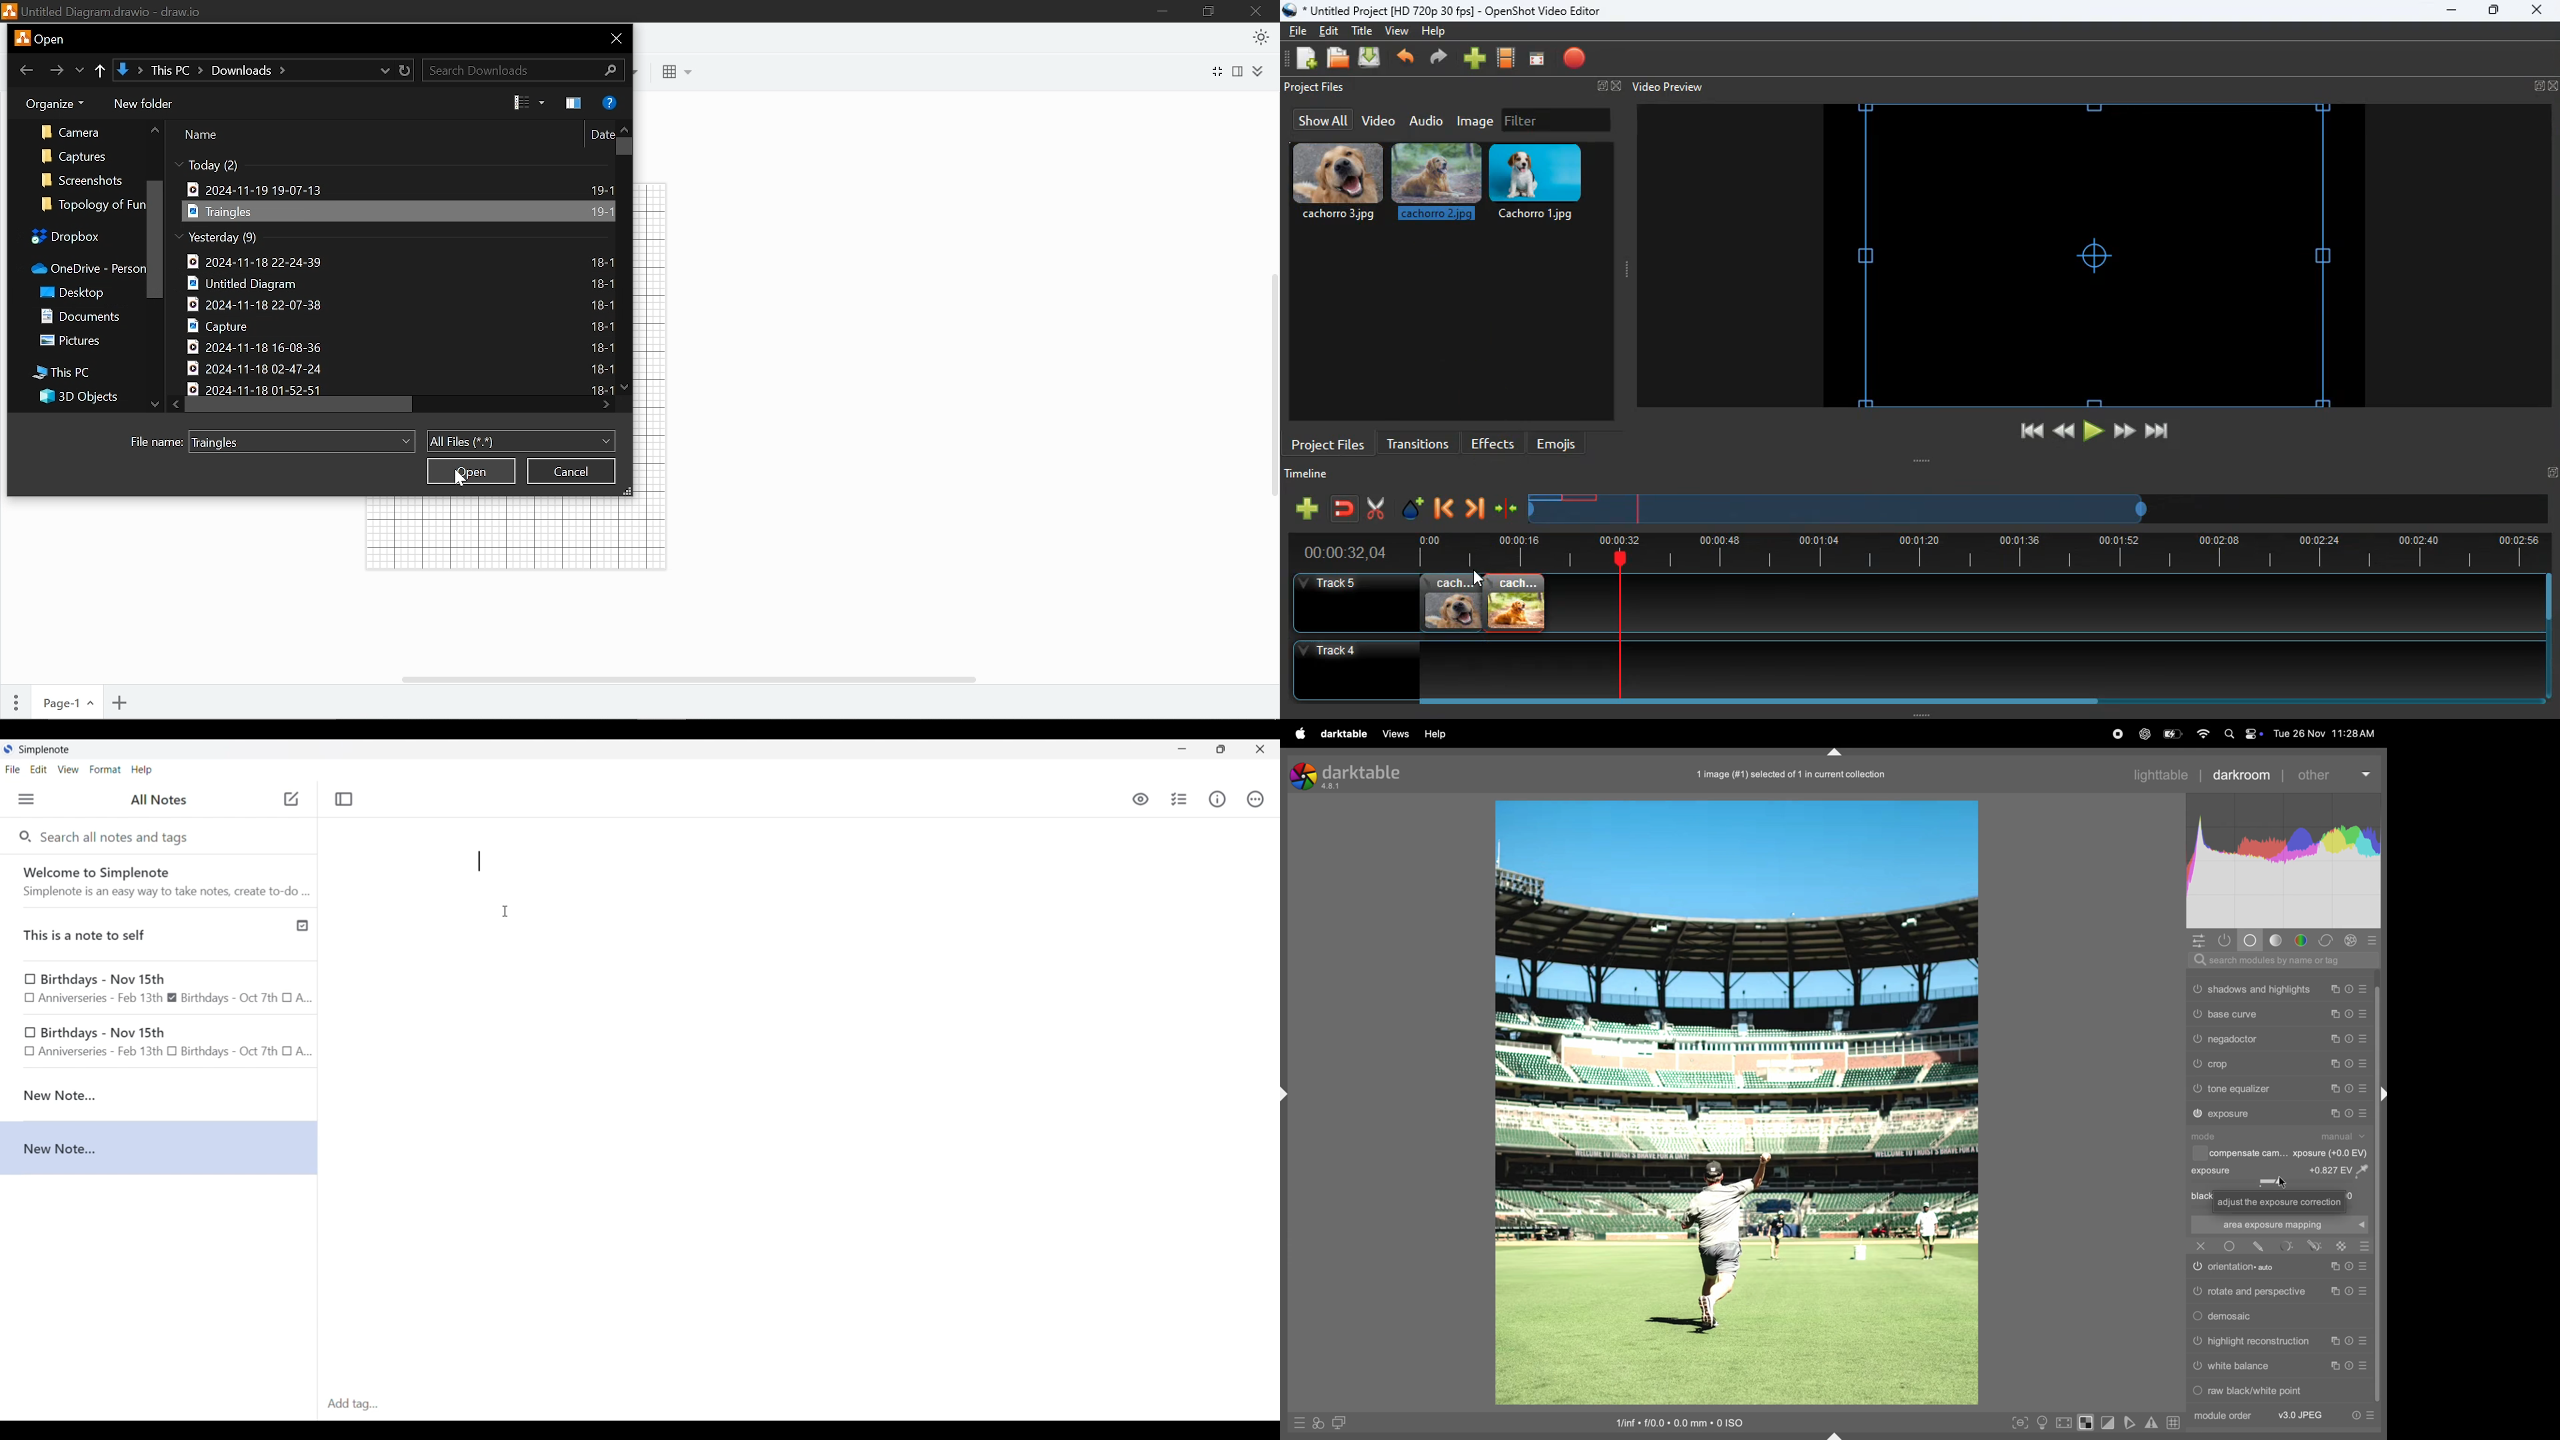 This screenshot has height=1456, width=2576. Describe the element at coordinates (400, 305) in the screenshot. I see `2024-11-18 22-07-38   18-1` at that location.